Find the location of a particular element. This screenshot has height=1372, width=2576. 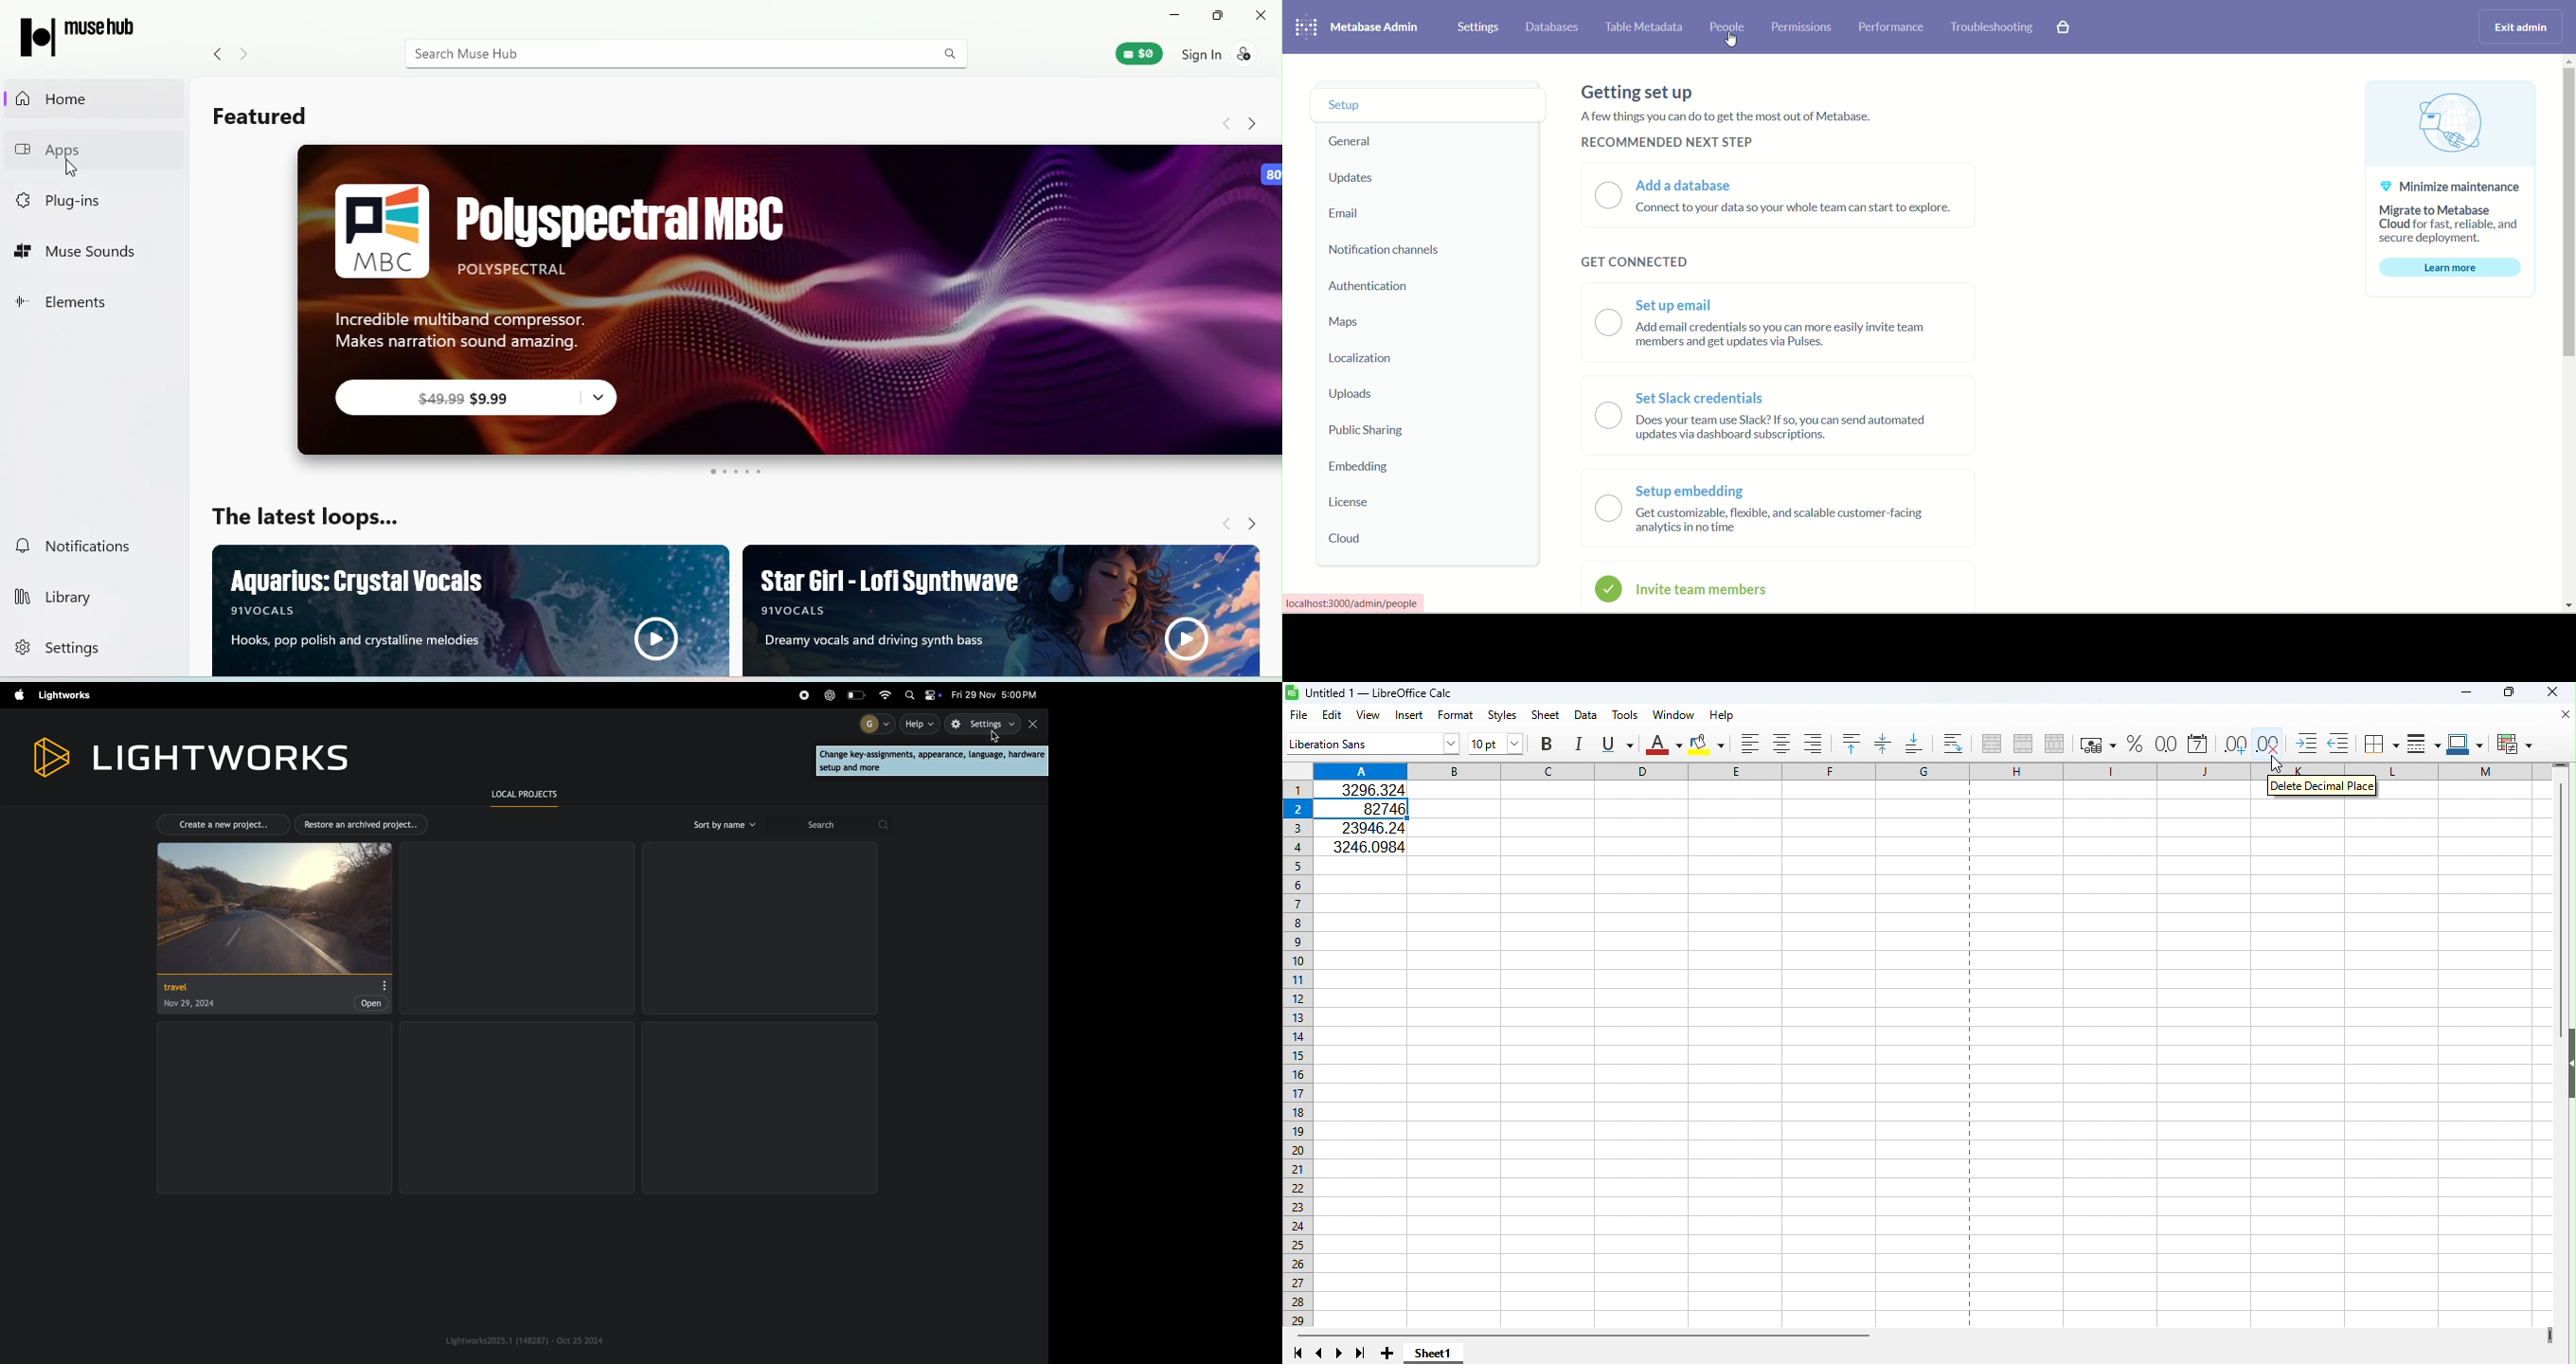

Pagination is located at coordinates (734, 473).